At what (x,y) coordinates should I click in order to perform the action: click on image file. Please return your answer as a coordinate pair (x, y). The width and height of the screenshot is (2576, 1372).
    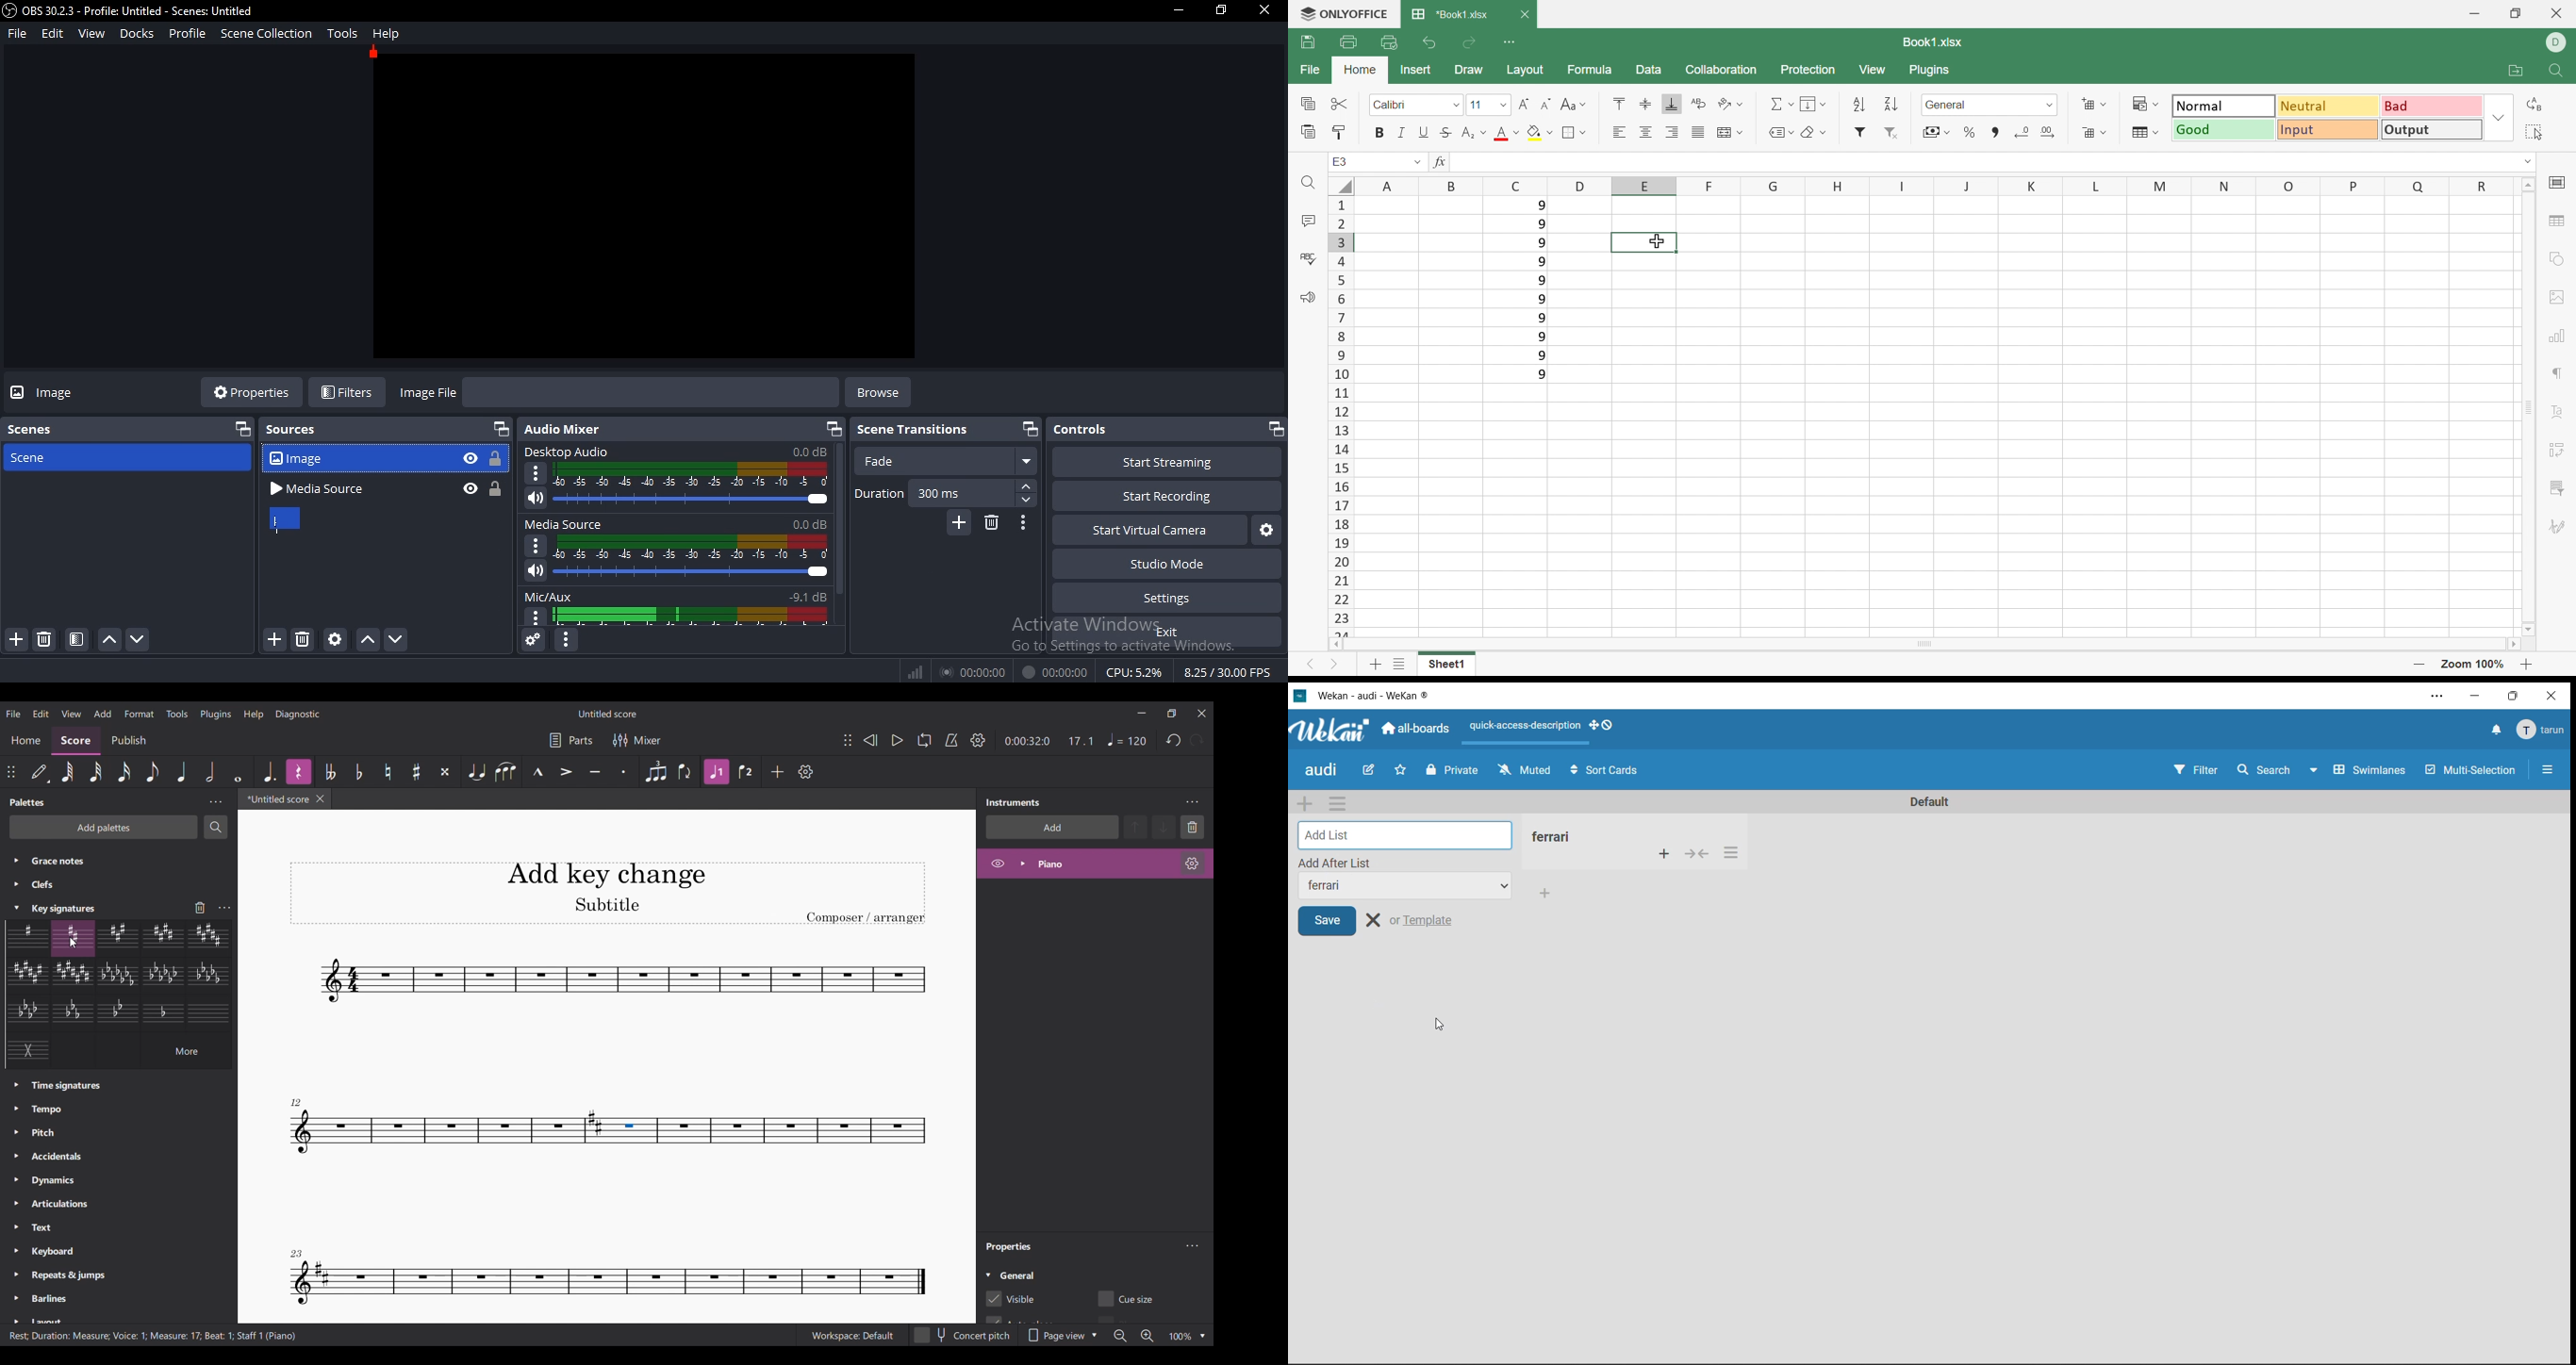
    Looking at the image, I should click on (426, 393).